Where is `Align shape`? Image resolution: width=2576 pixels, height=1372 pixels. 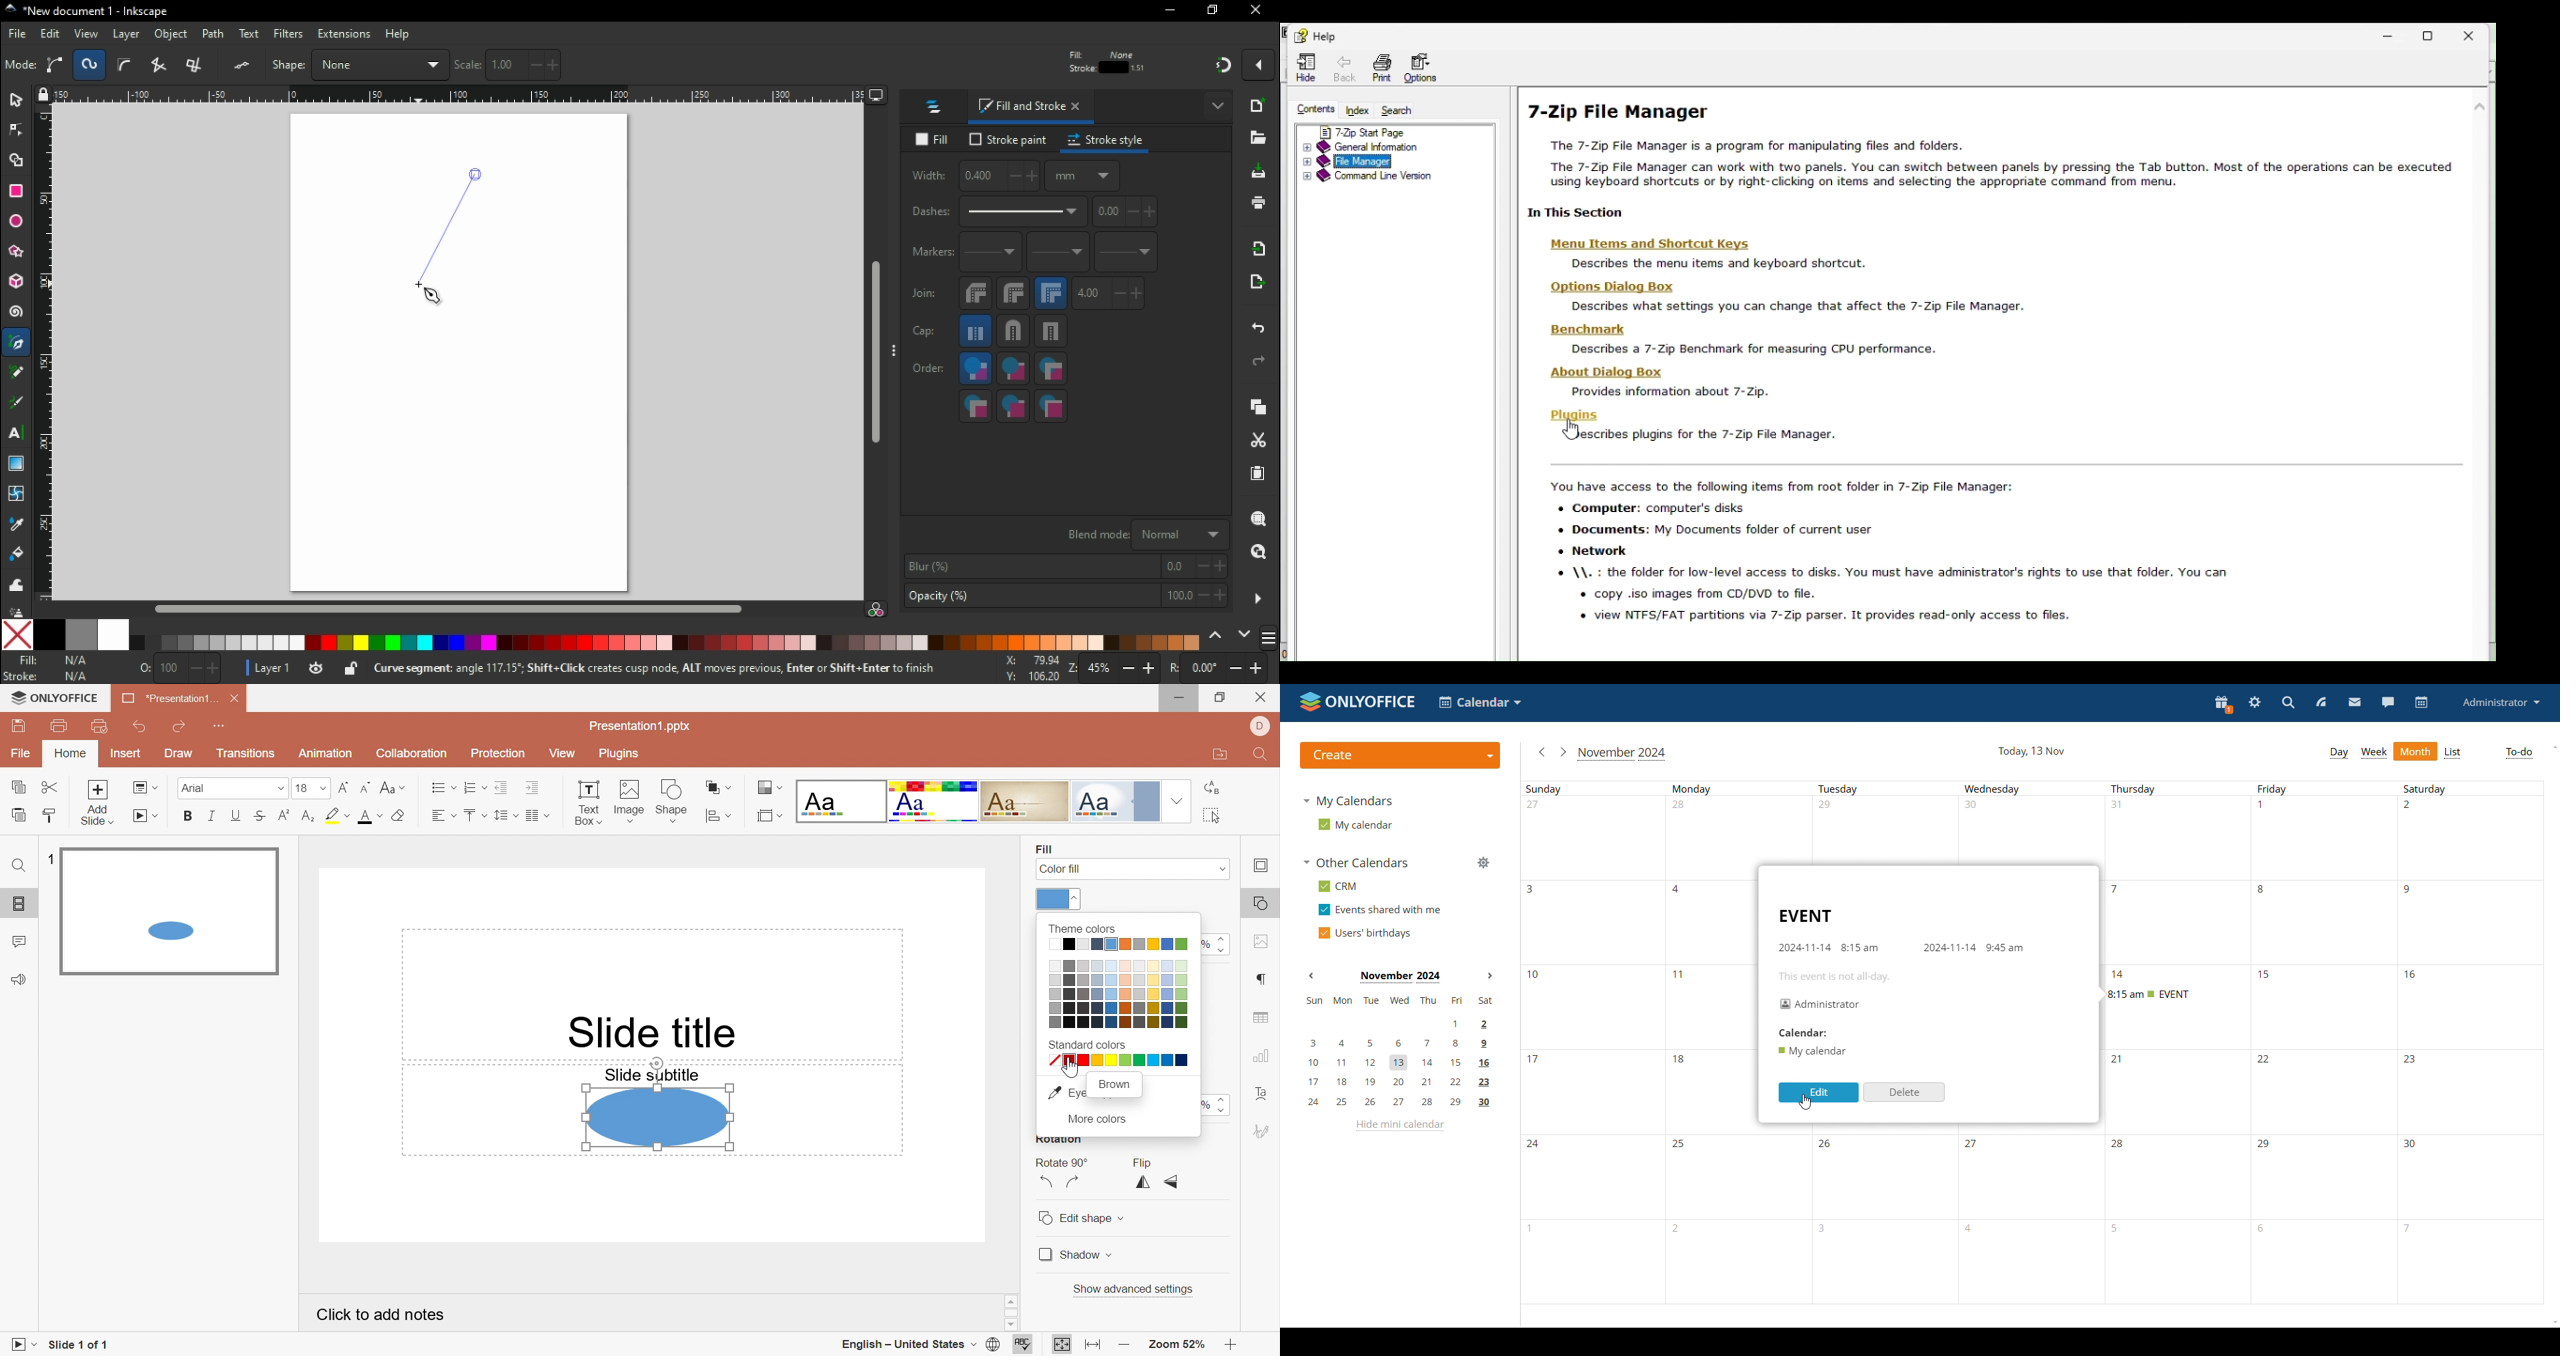 Align shape is located at coordinates (717, 815).